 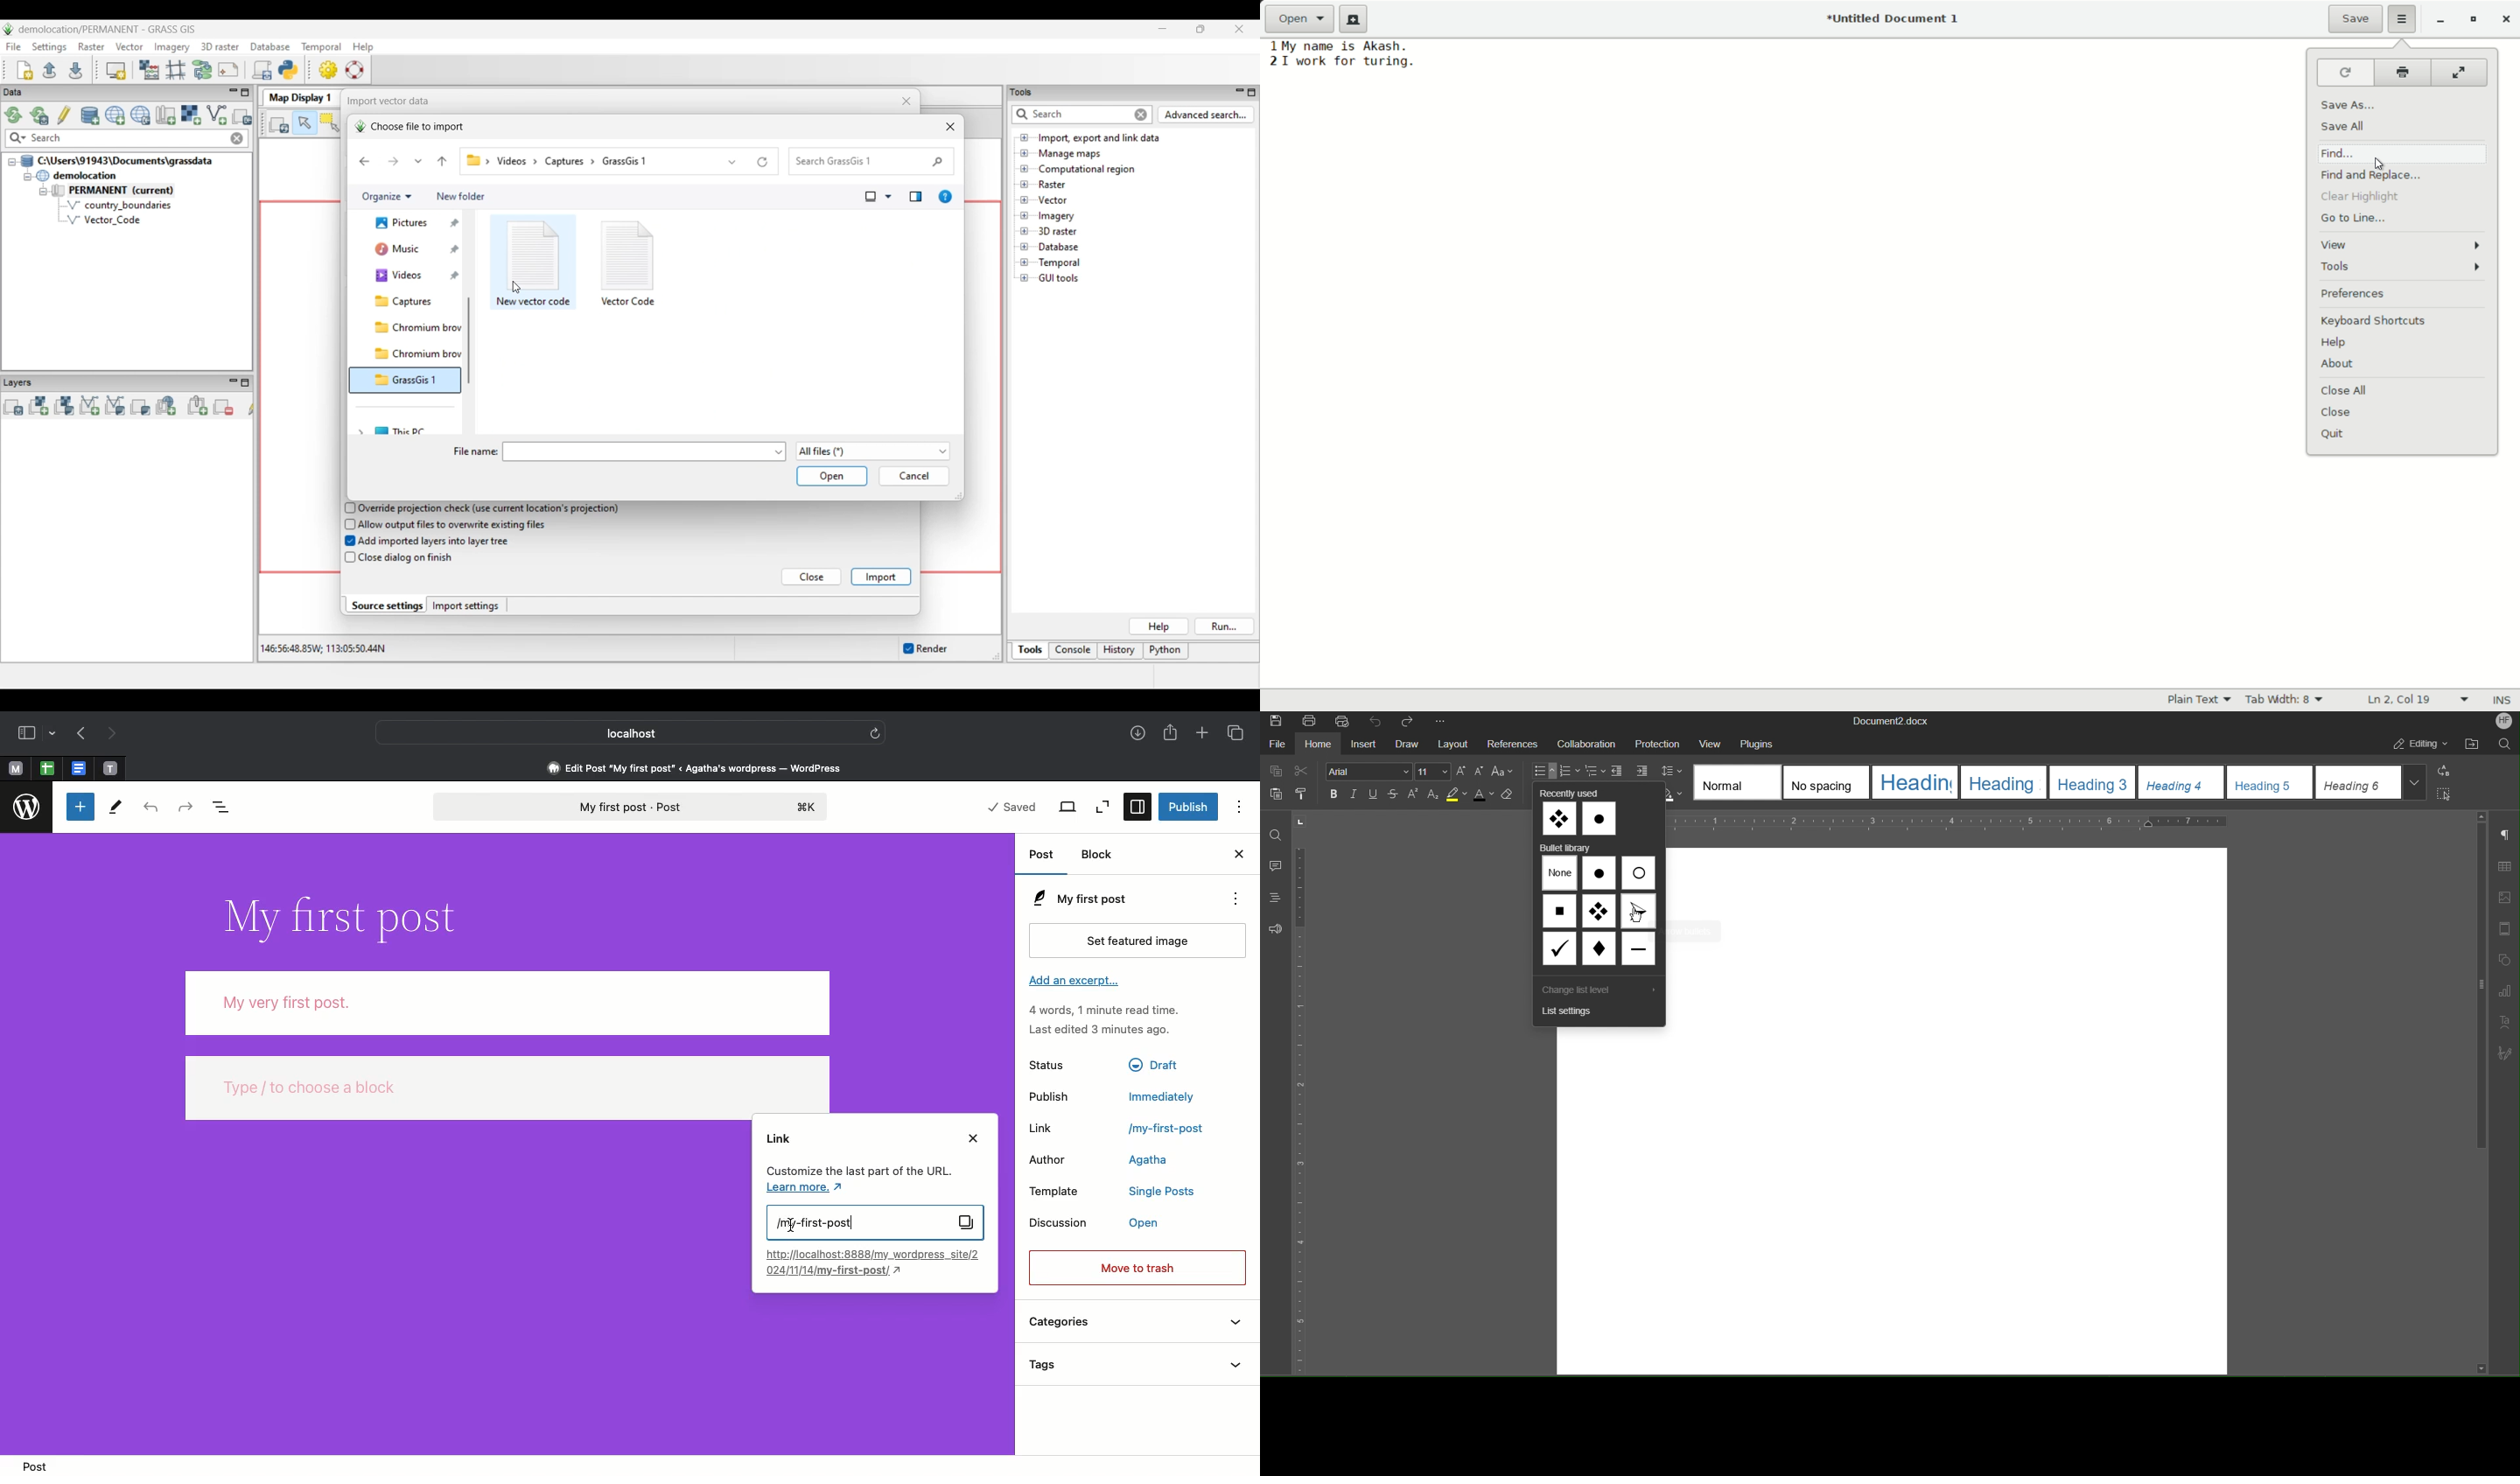 What do you see at coordinates (2333, 343) in the screenshot?
I see `help` at bounding box center [2333, 343].